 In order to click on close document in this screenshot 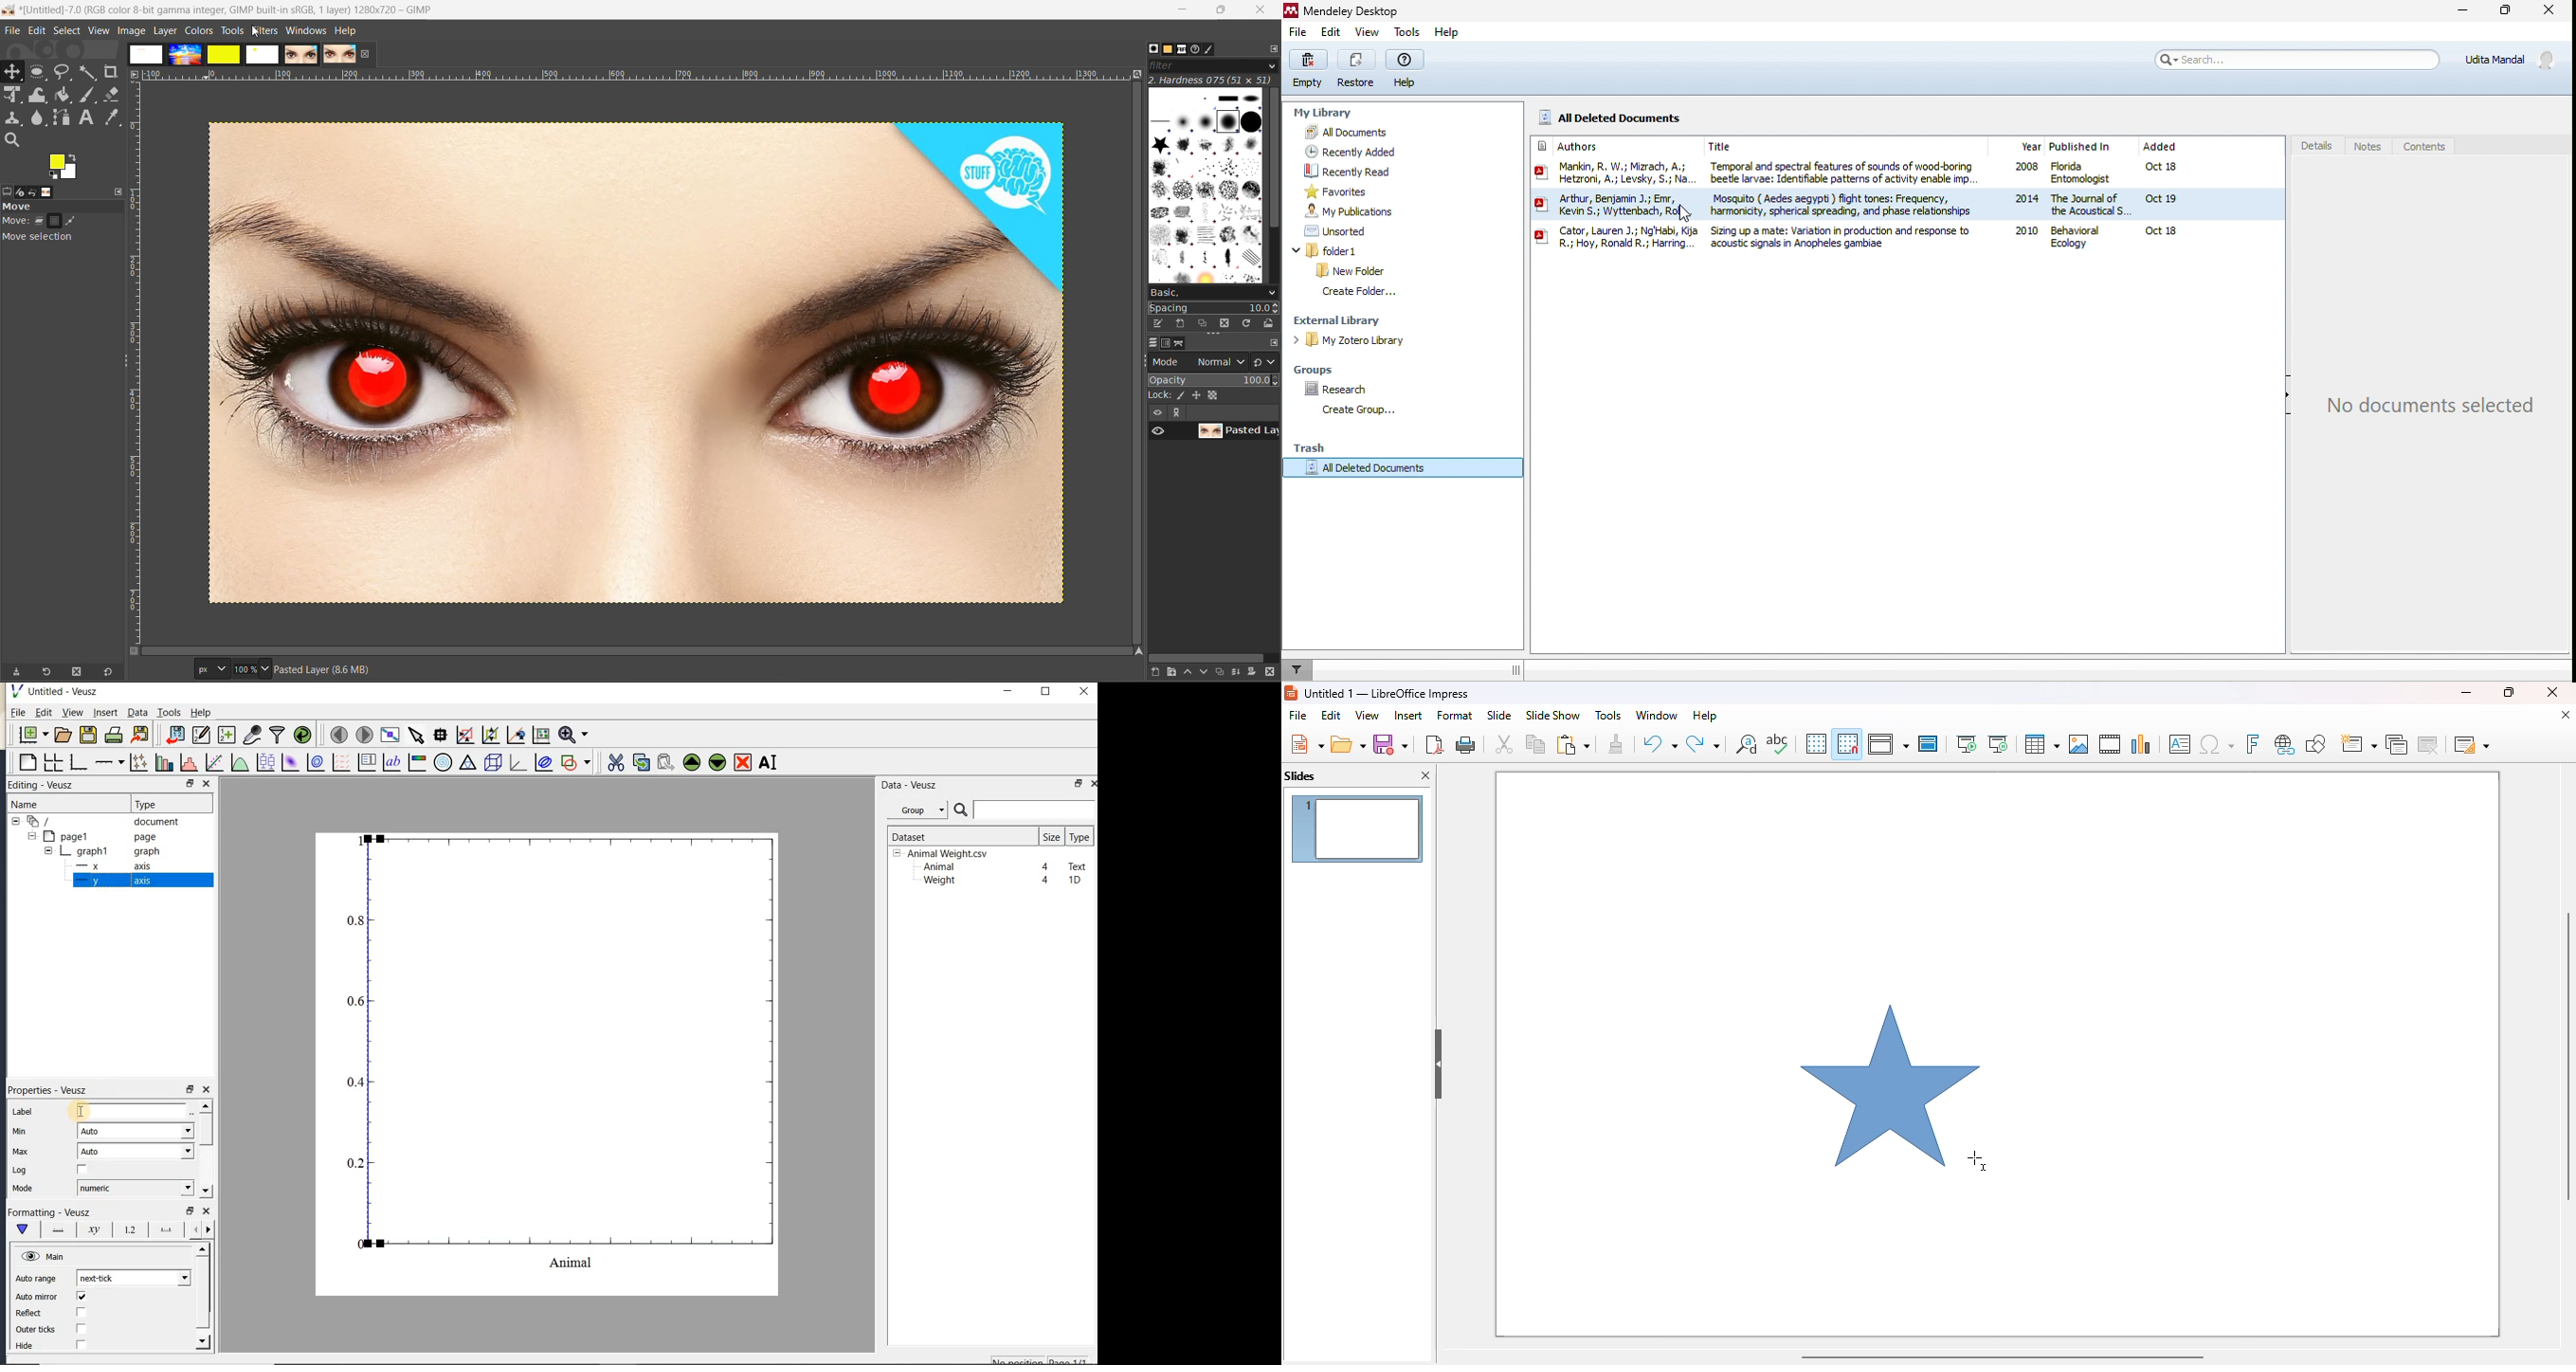, I will do `click(2565, 715)`.